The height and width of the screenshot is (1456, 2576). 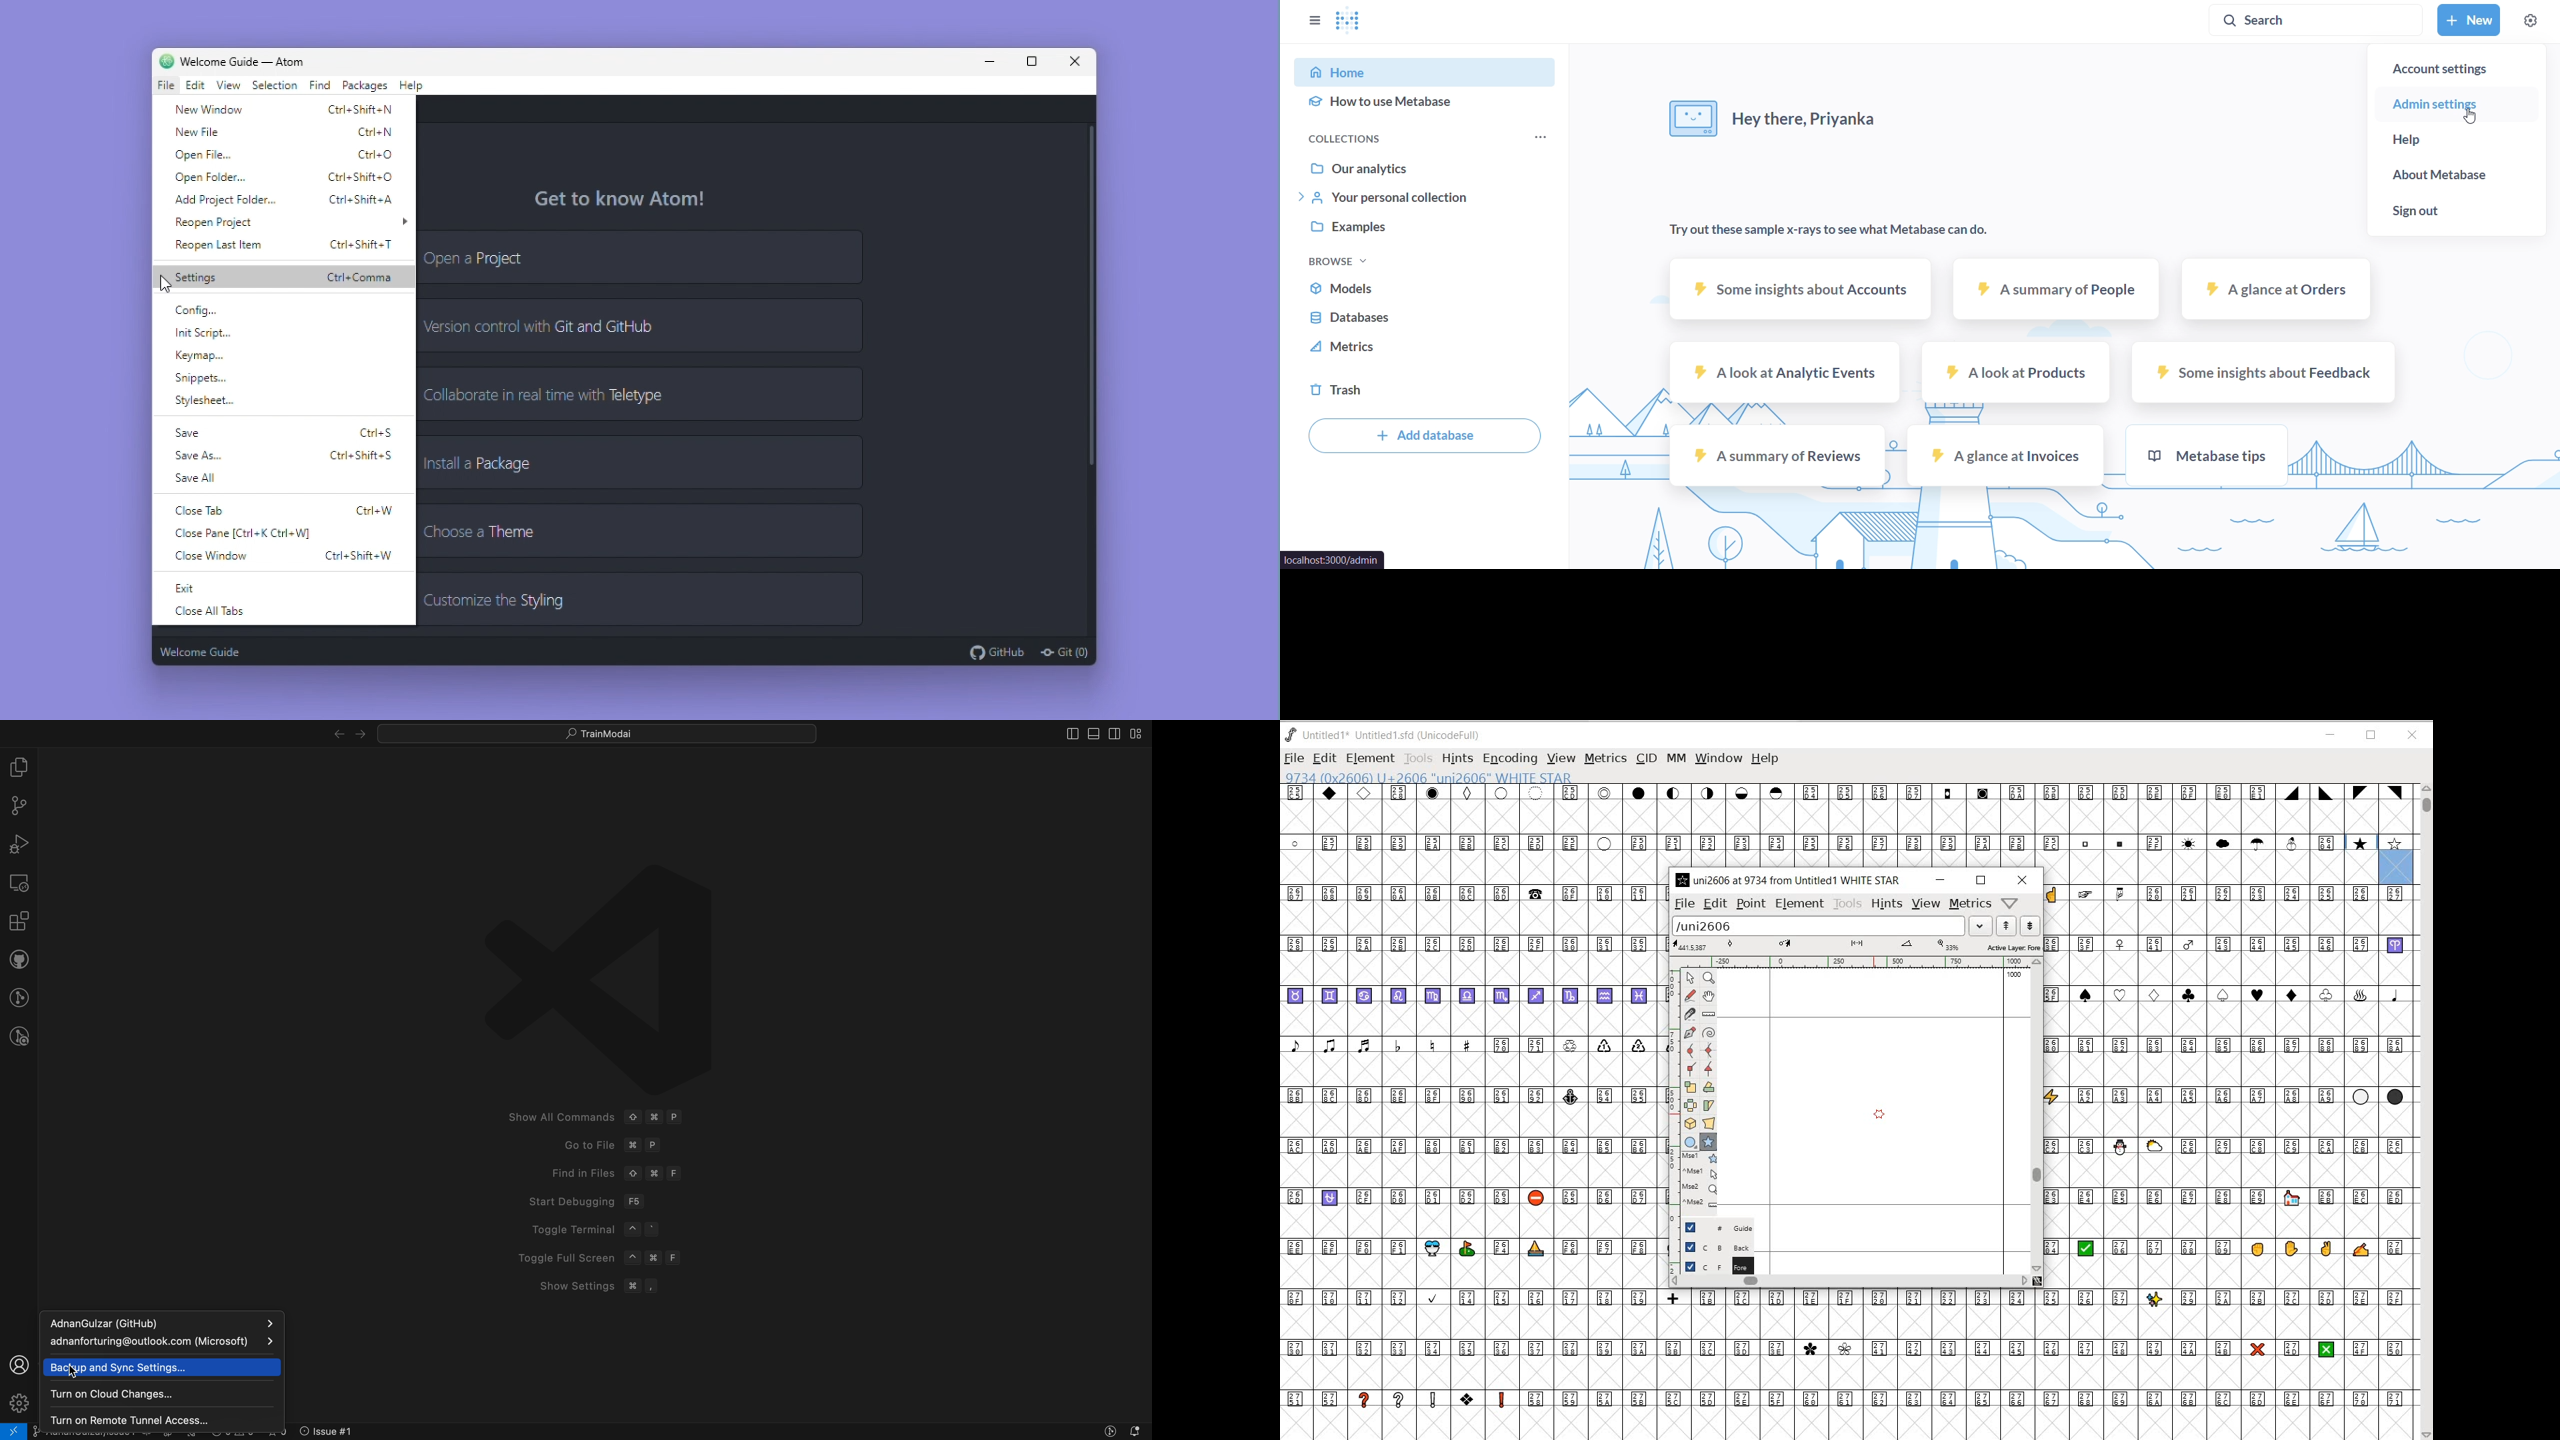 What do you see at coordinates (291, 221) in the screenshot?
I see `Reopen project` at bounding box center [291, 221].